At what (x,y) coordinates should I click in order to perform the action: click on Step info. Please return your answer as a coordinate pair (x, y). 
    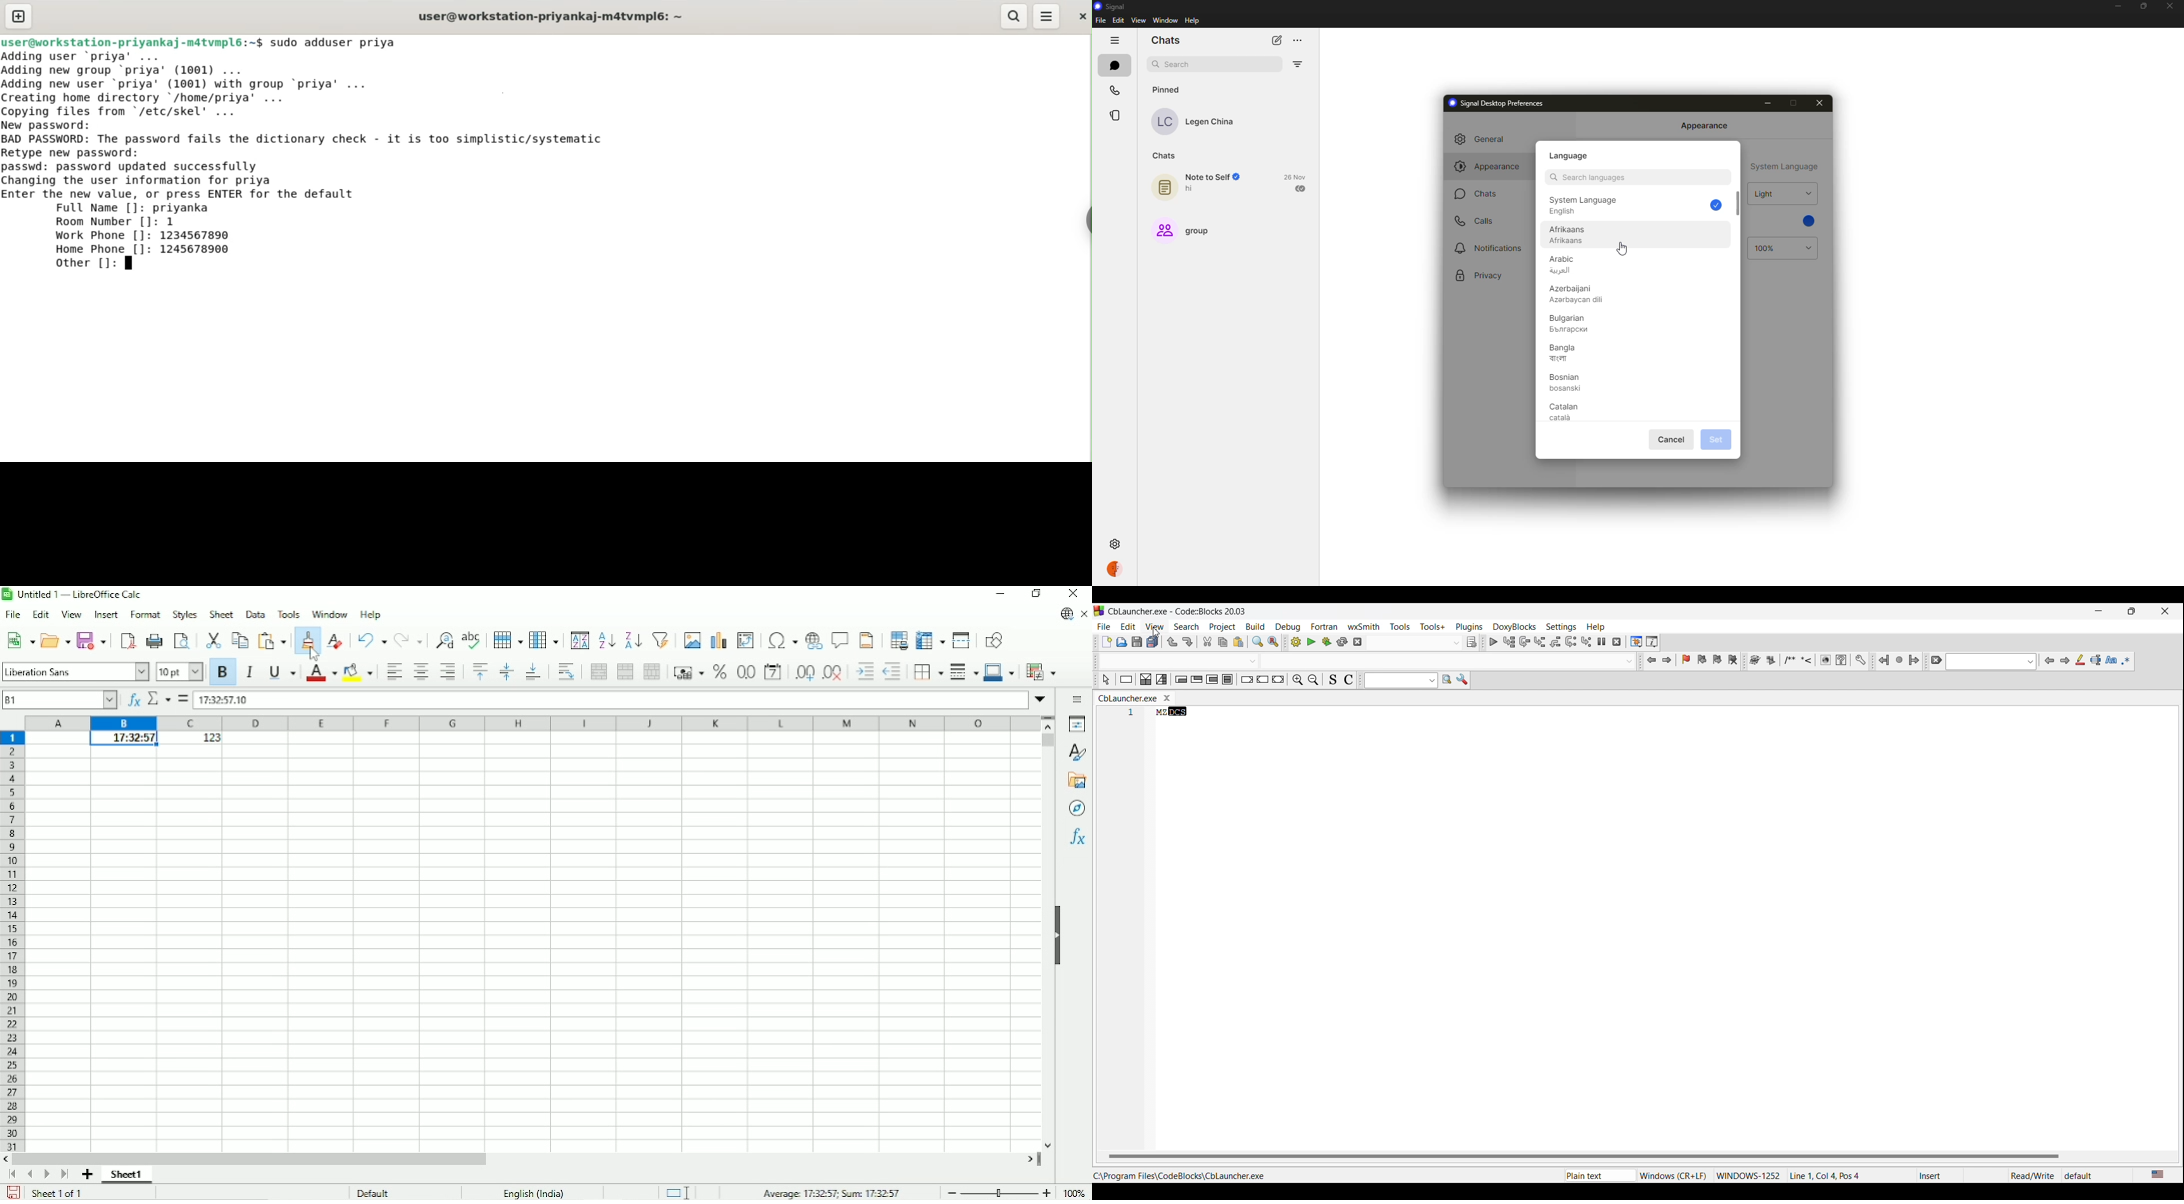
    Looking at the image, I should click on (1540, 642).